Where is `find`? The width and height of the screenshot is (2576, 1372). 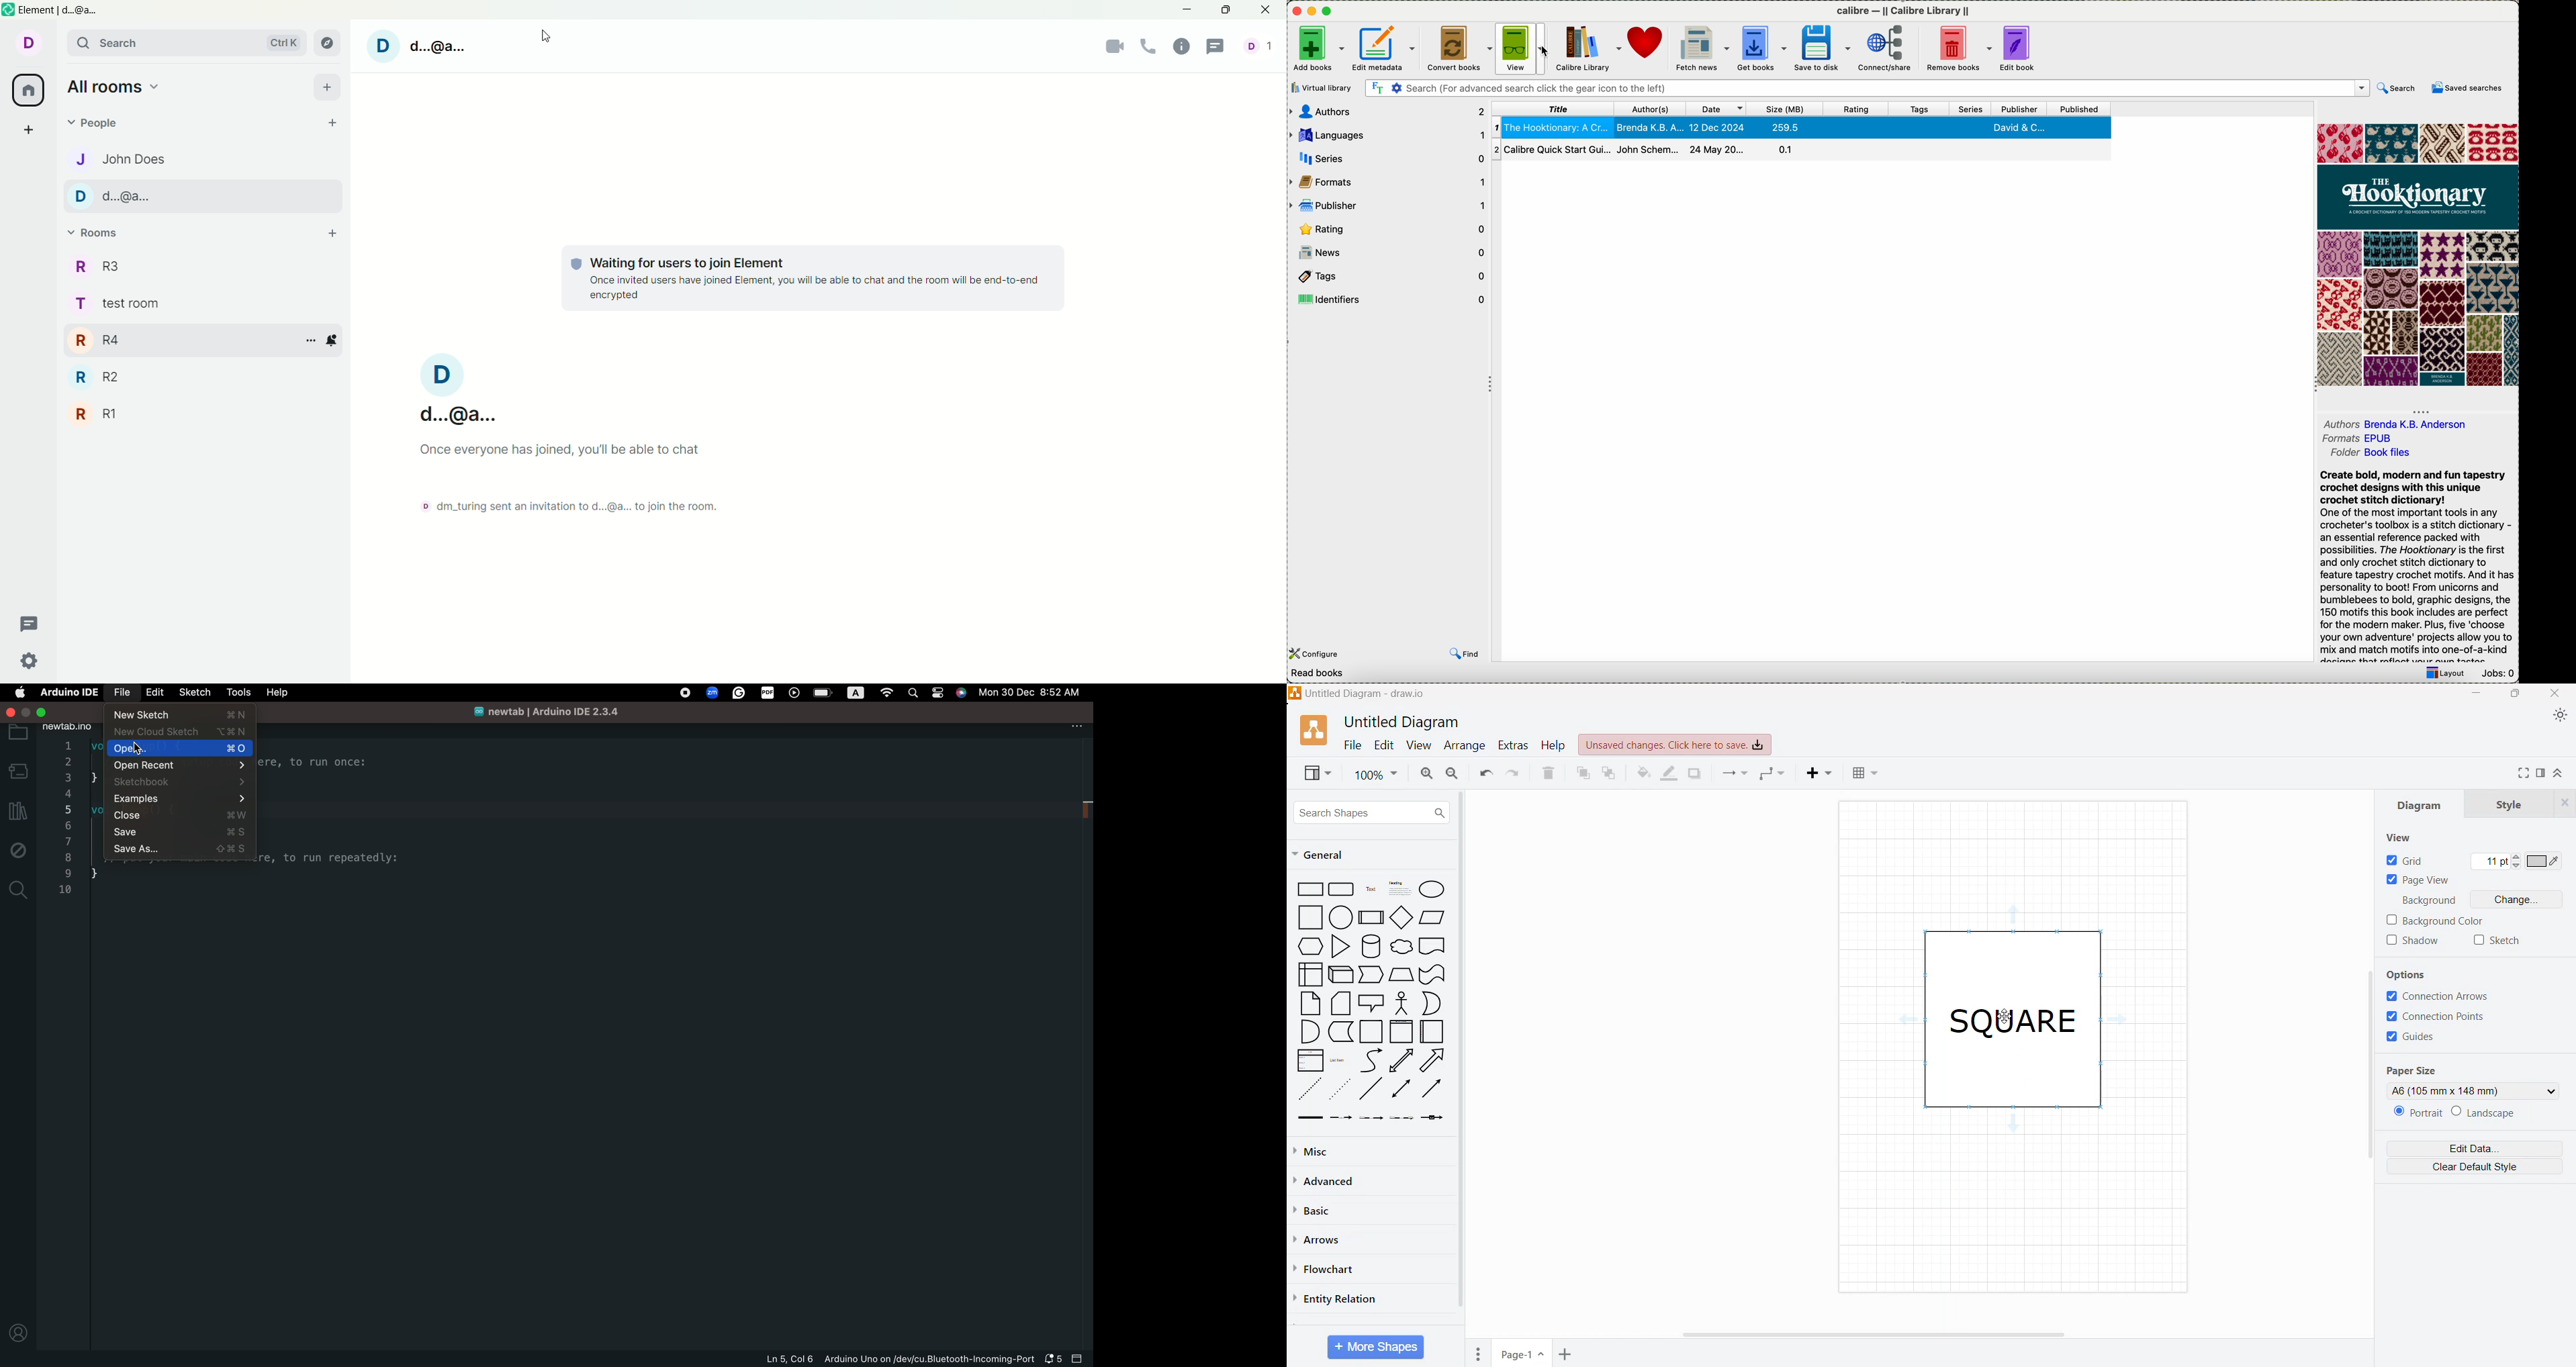
find is located at coordinates (1465, 651).